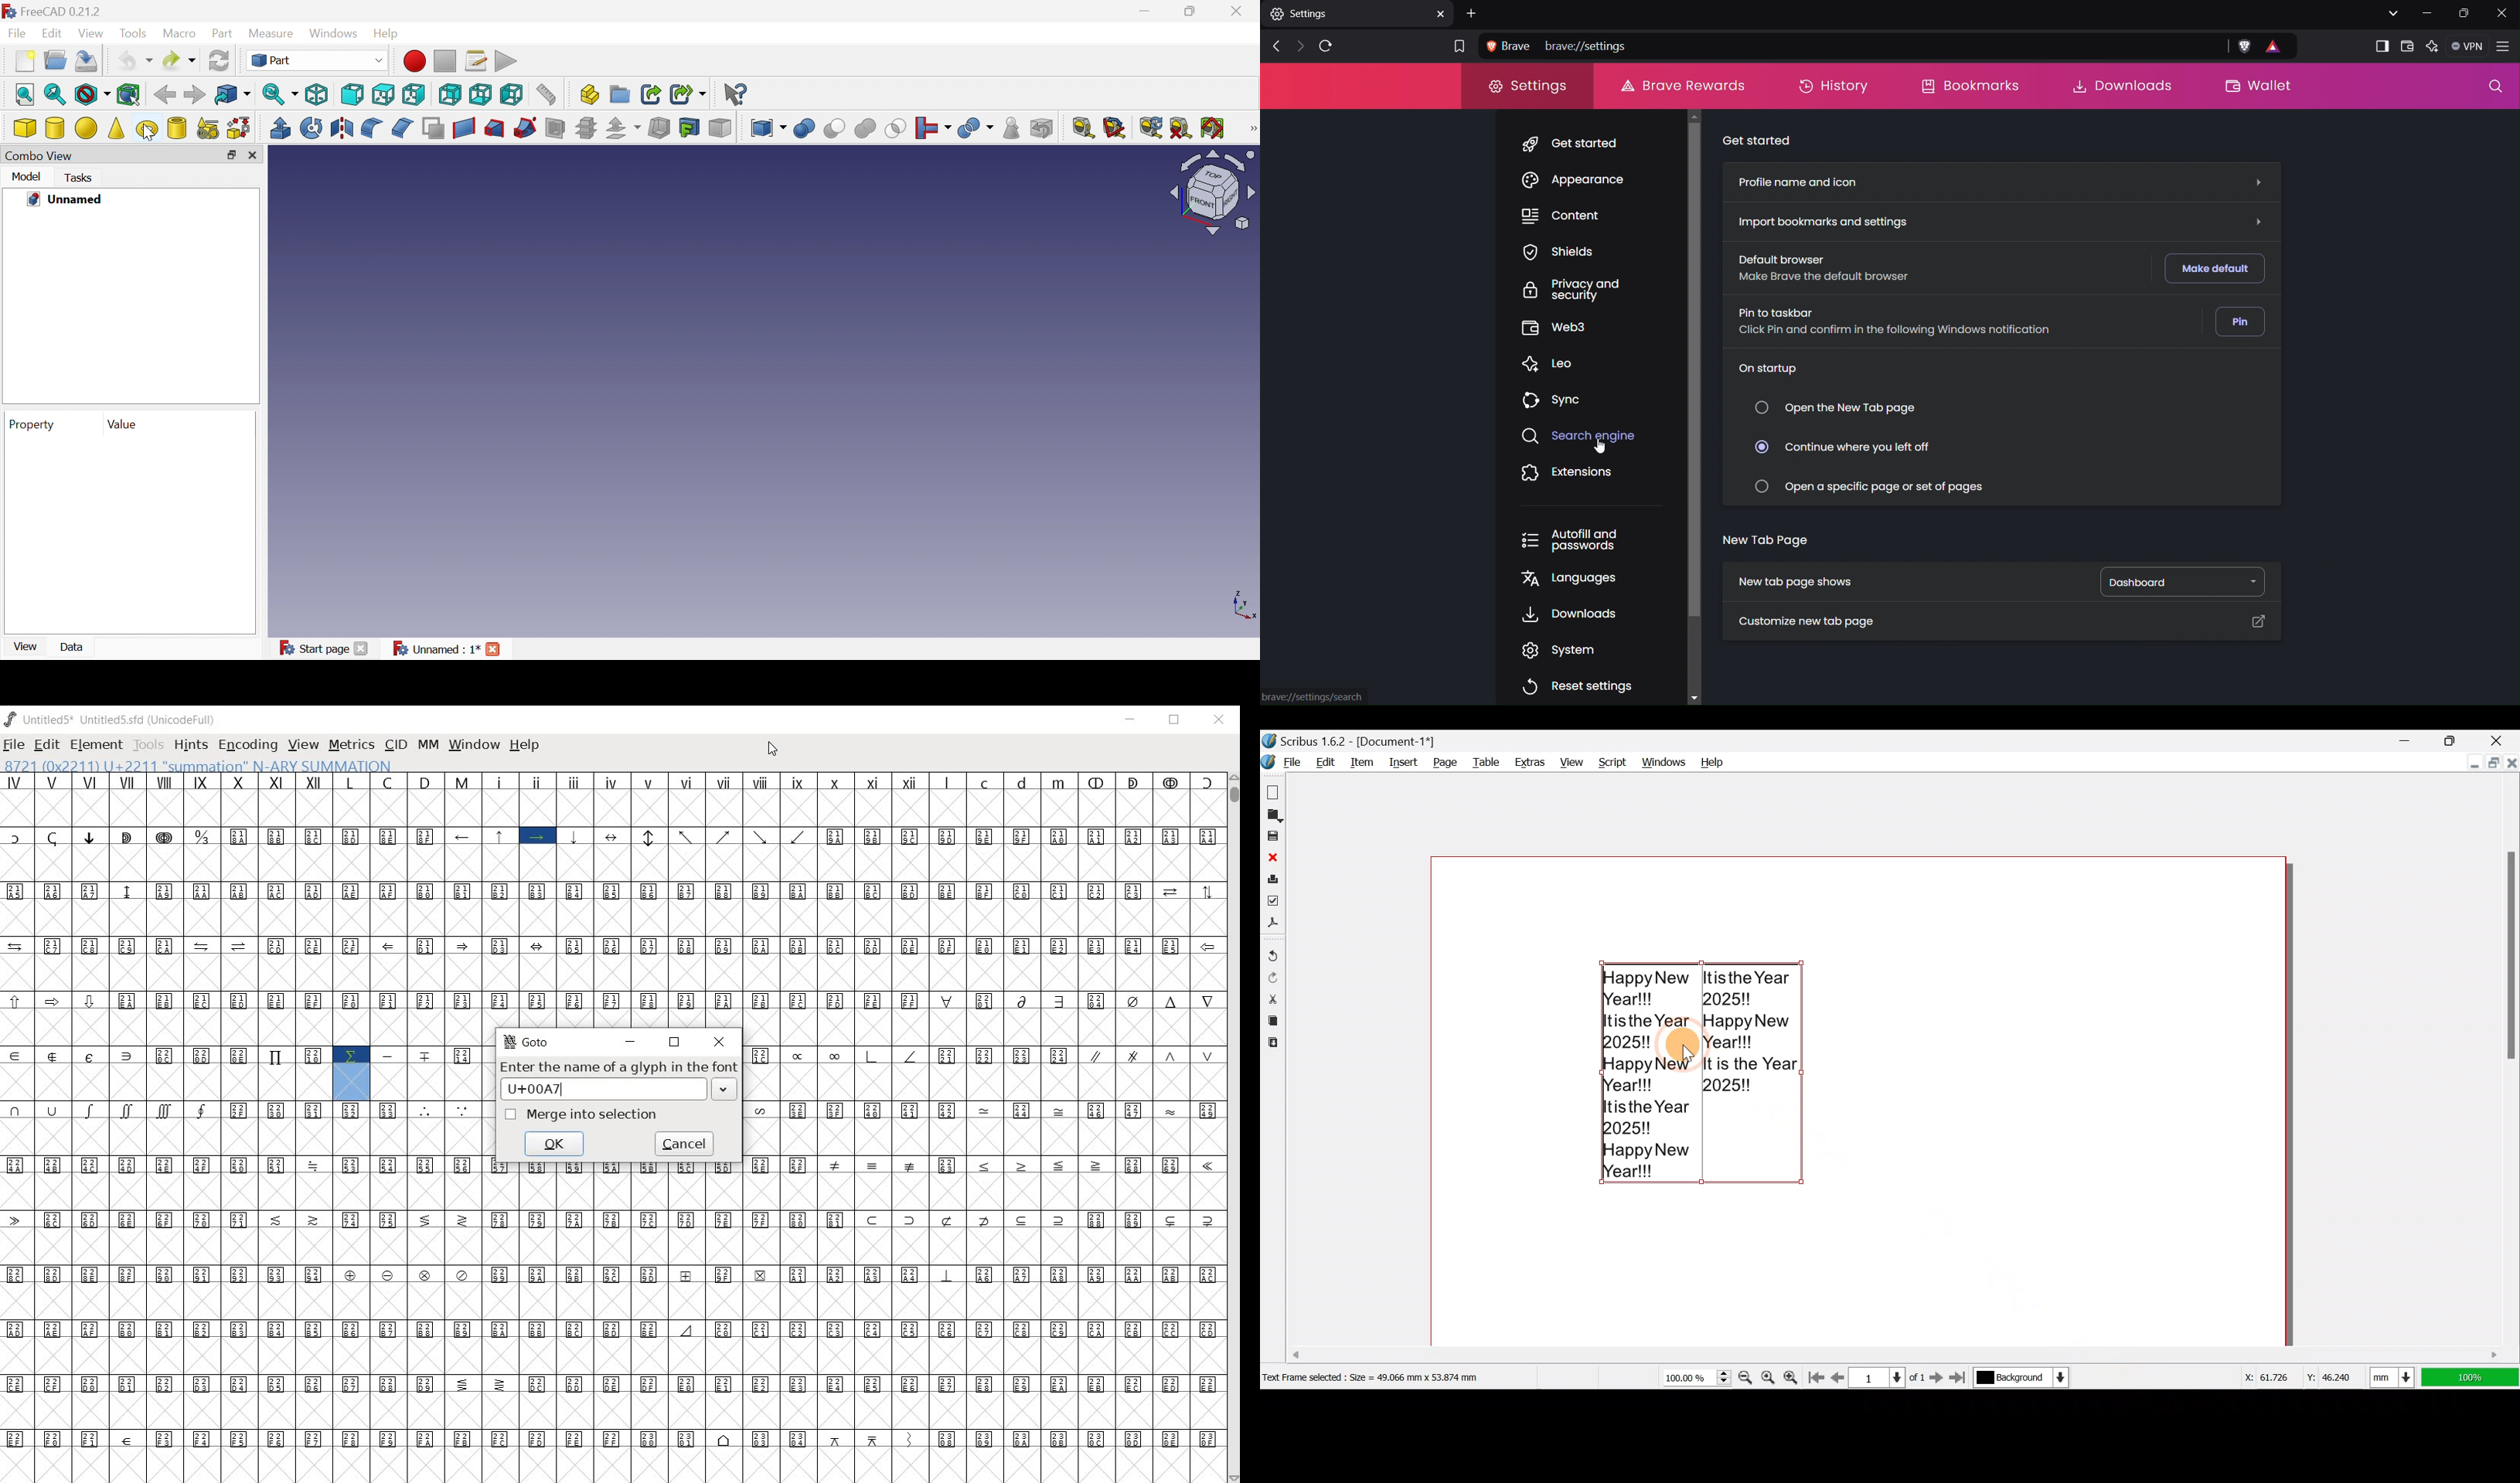 The width and height of the screenshot is (2520, 1484). Describe the element at coordinates (147, 135) in the screenshot. I see `cursor` at that location.